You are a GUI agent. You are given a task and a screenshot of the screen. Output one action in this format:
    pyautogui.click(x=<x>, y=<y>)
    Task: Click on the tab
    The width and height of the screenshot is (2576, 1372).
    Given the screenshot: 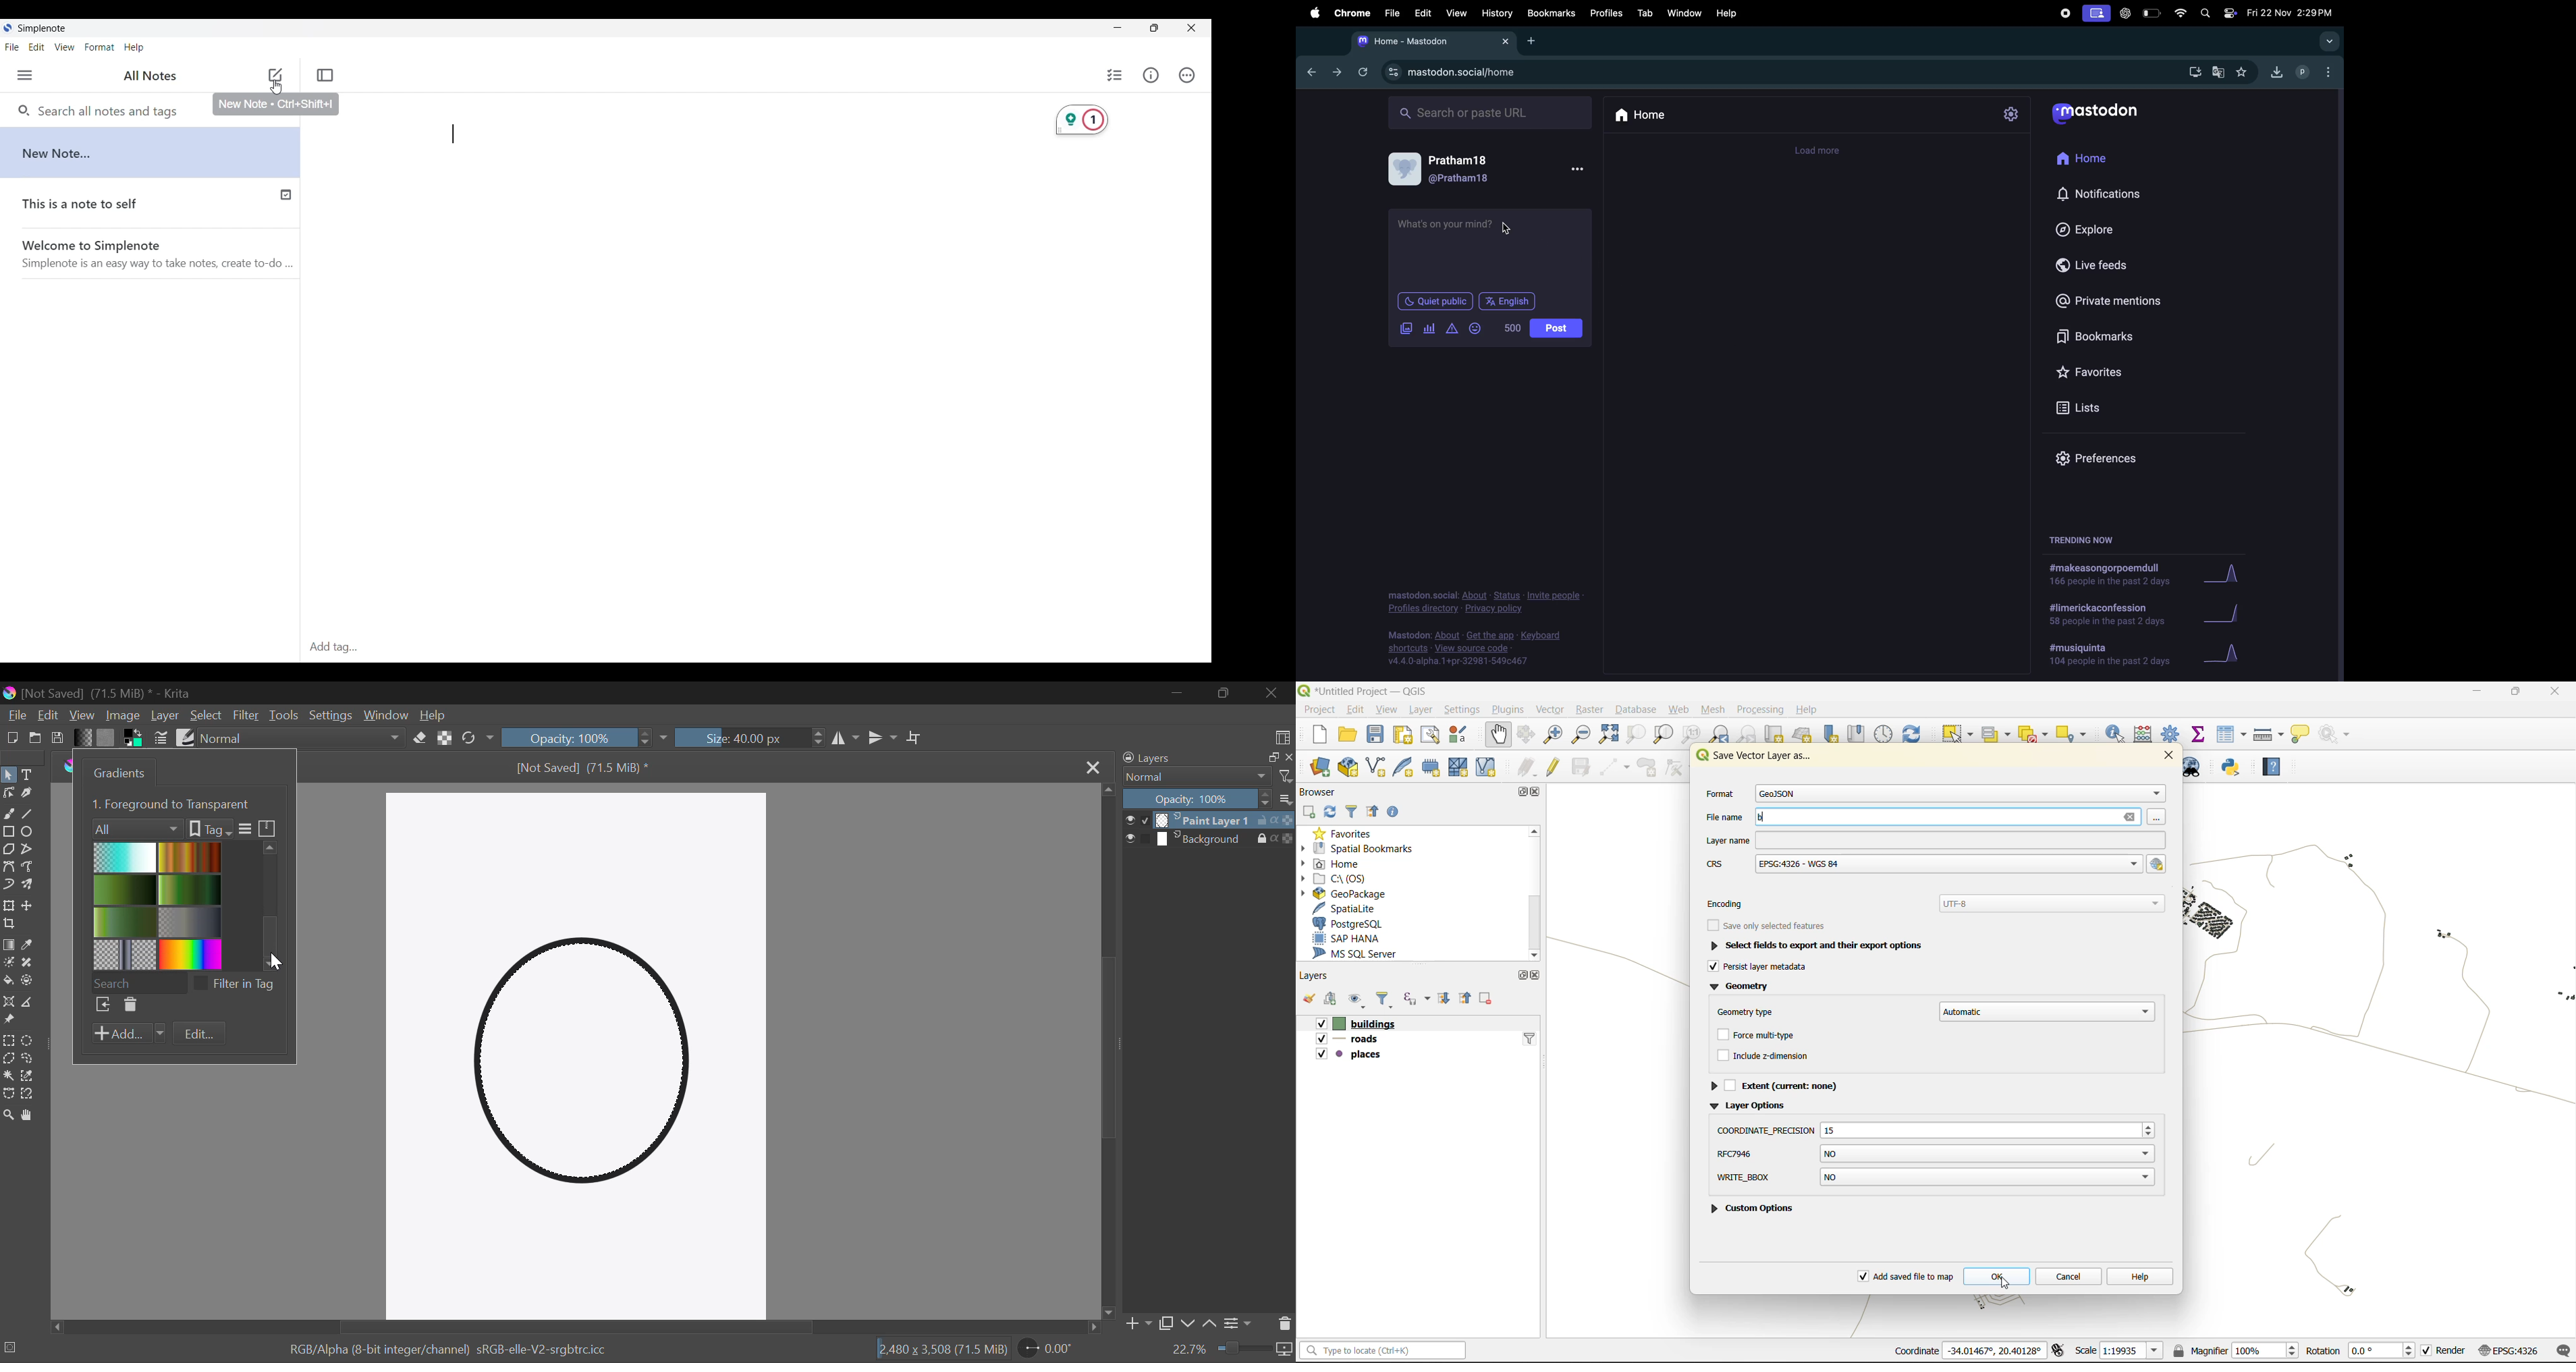 What is the action you would take?
    pyautogui.click(x=1643, y=12)
    